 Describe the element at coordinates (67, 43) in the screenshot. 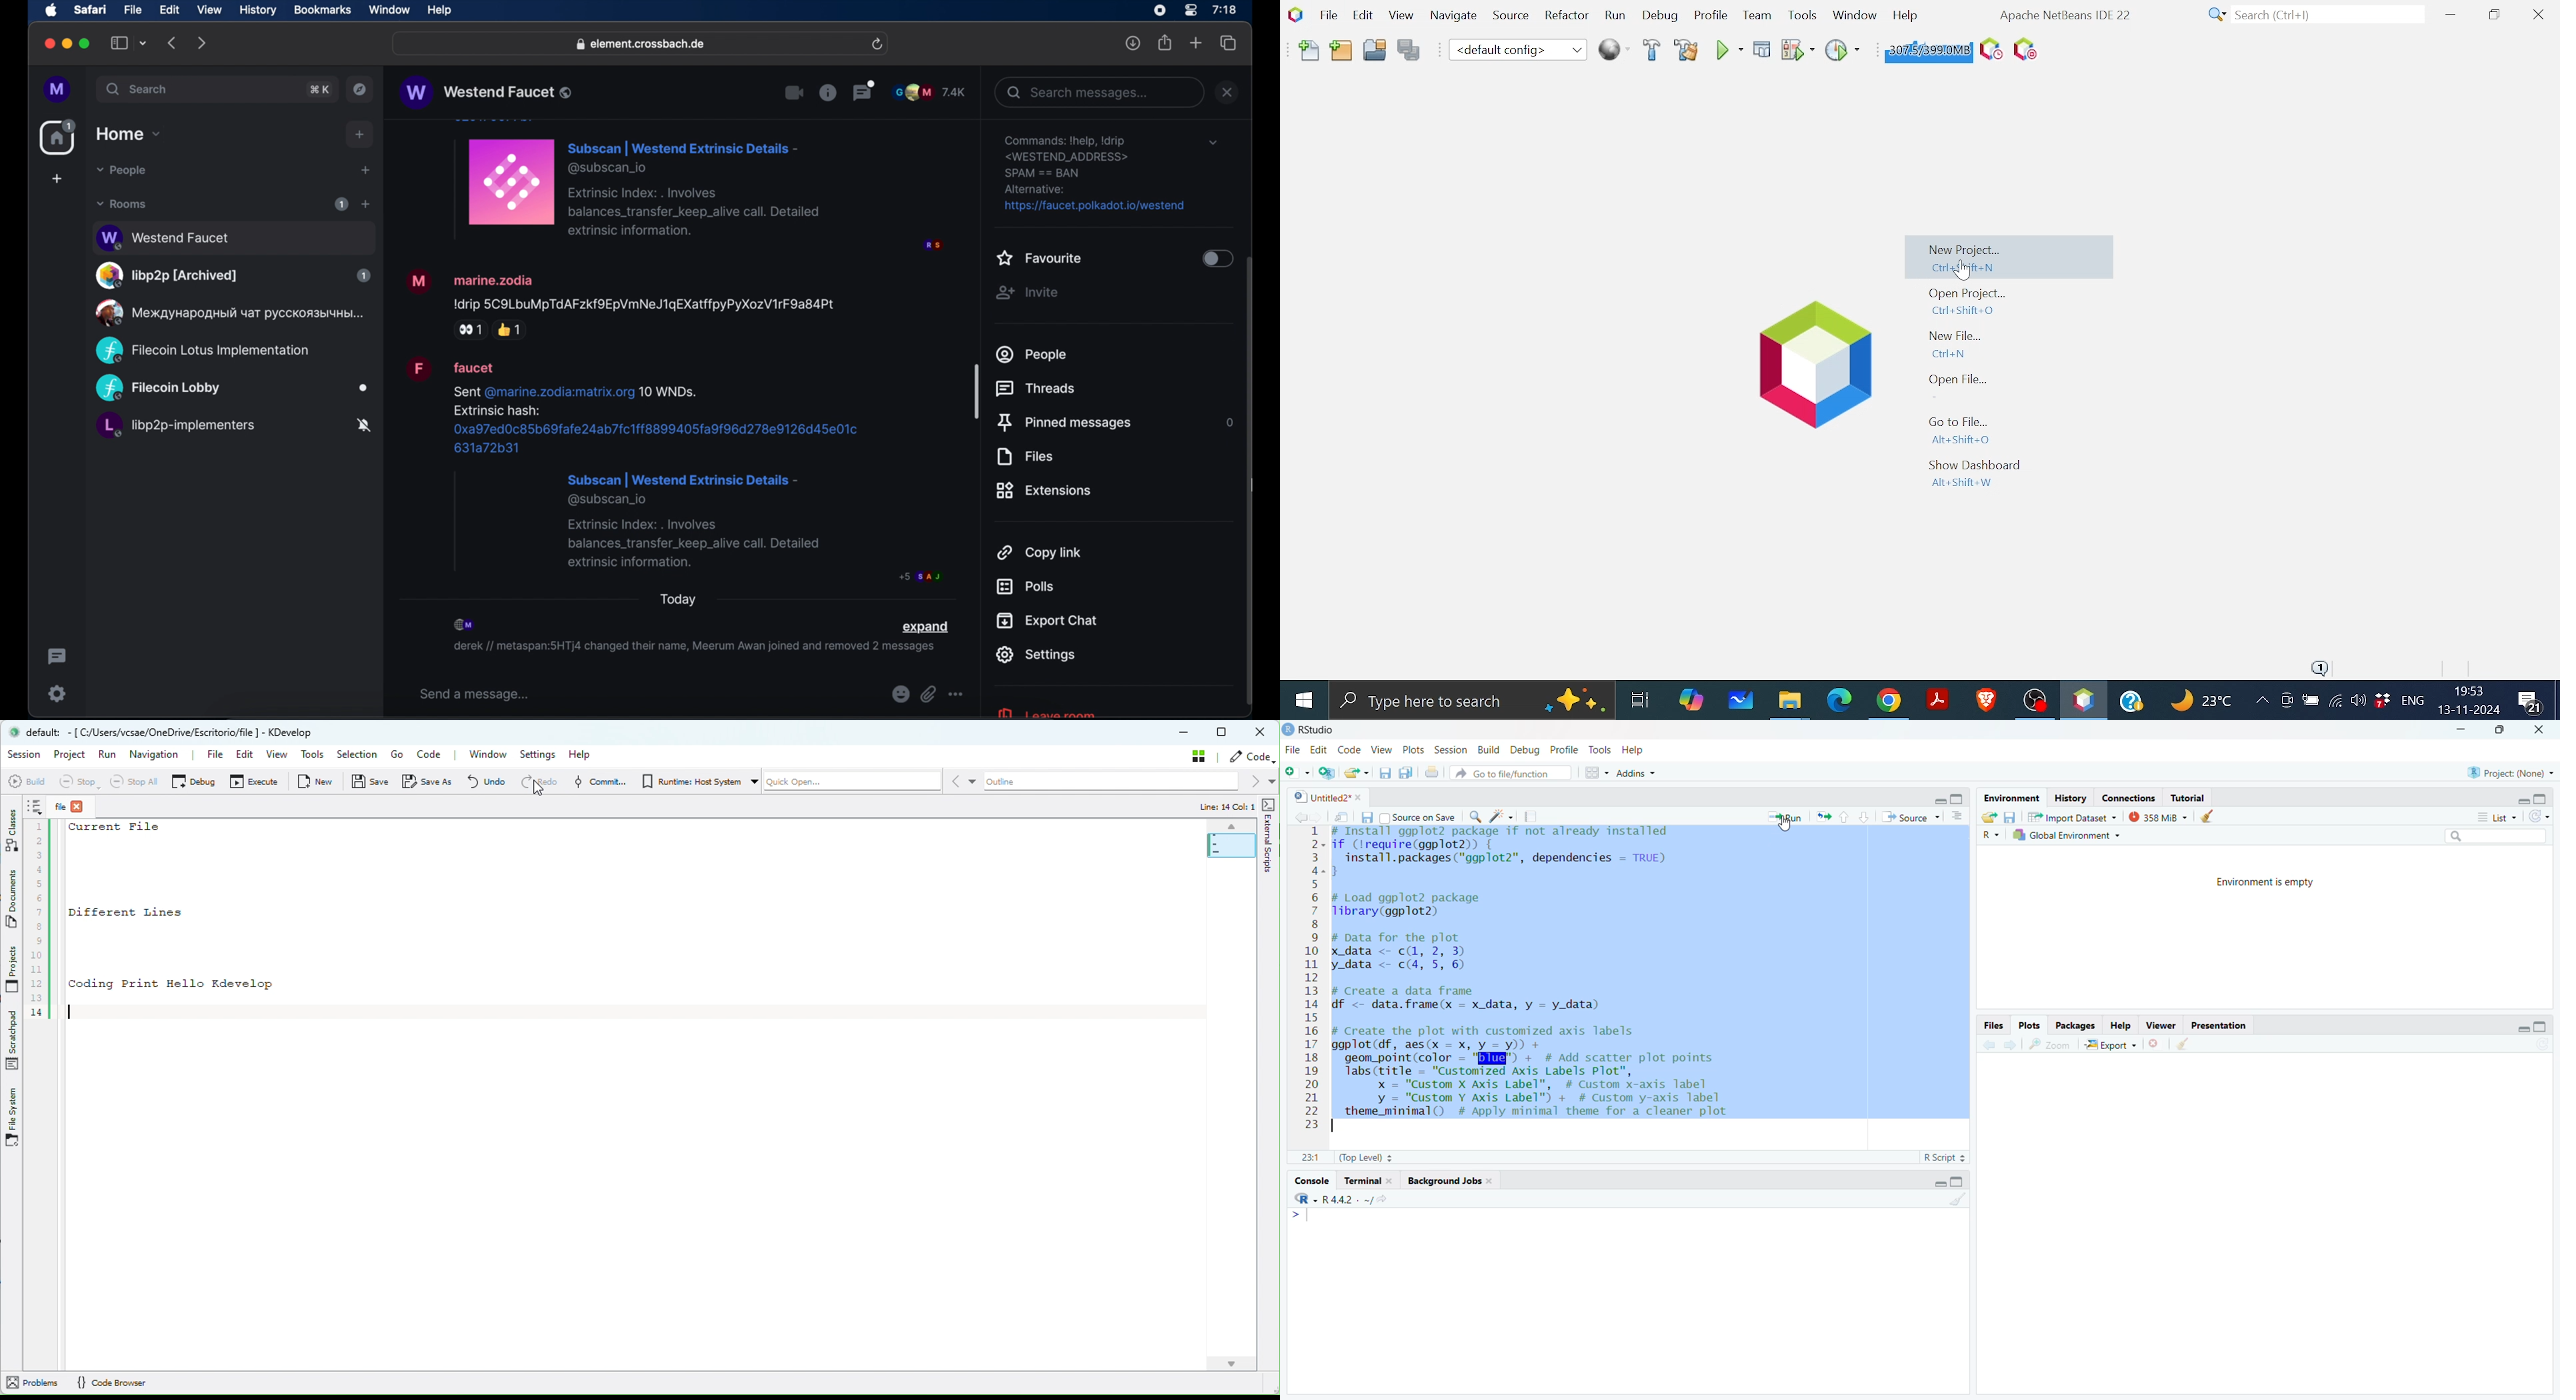

I see `minimize` at that location.